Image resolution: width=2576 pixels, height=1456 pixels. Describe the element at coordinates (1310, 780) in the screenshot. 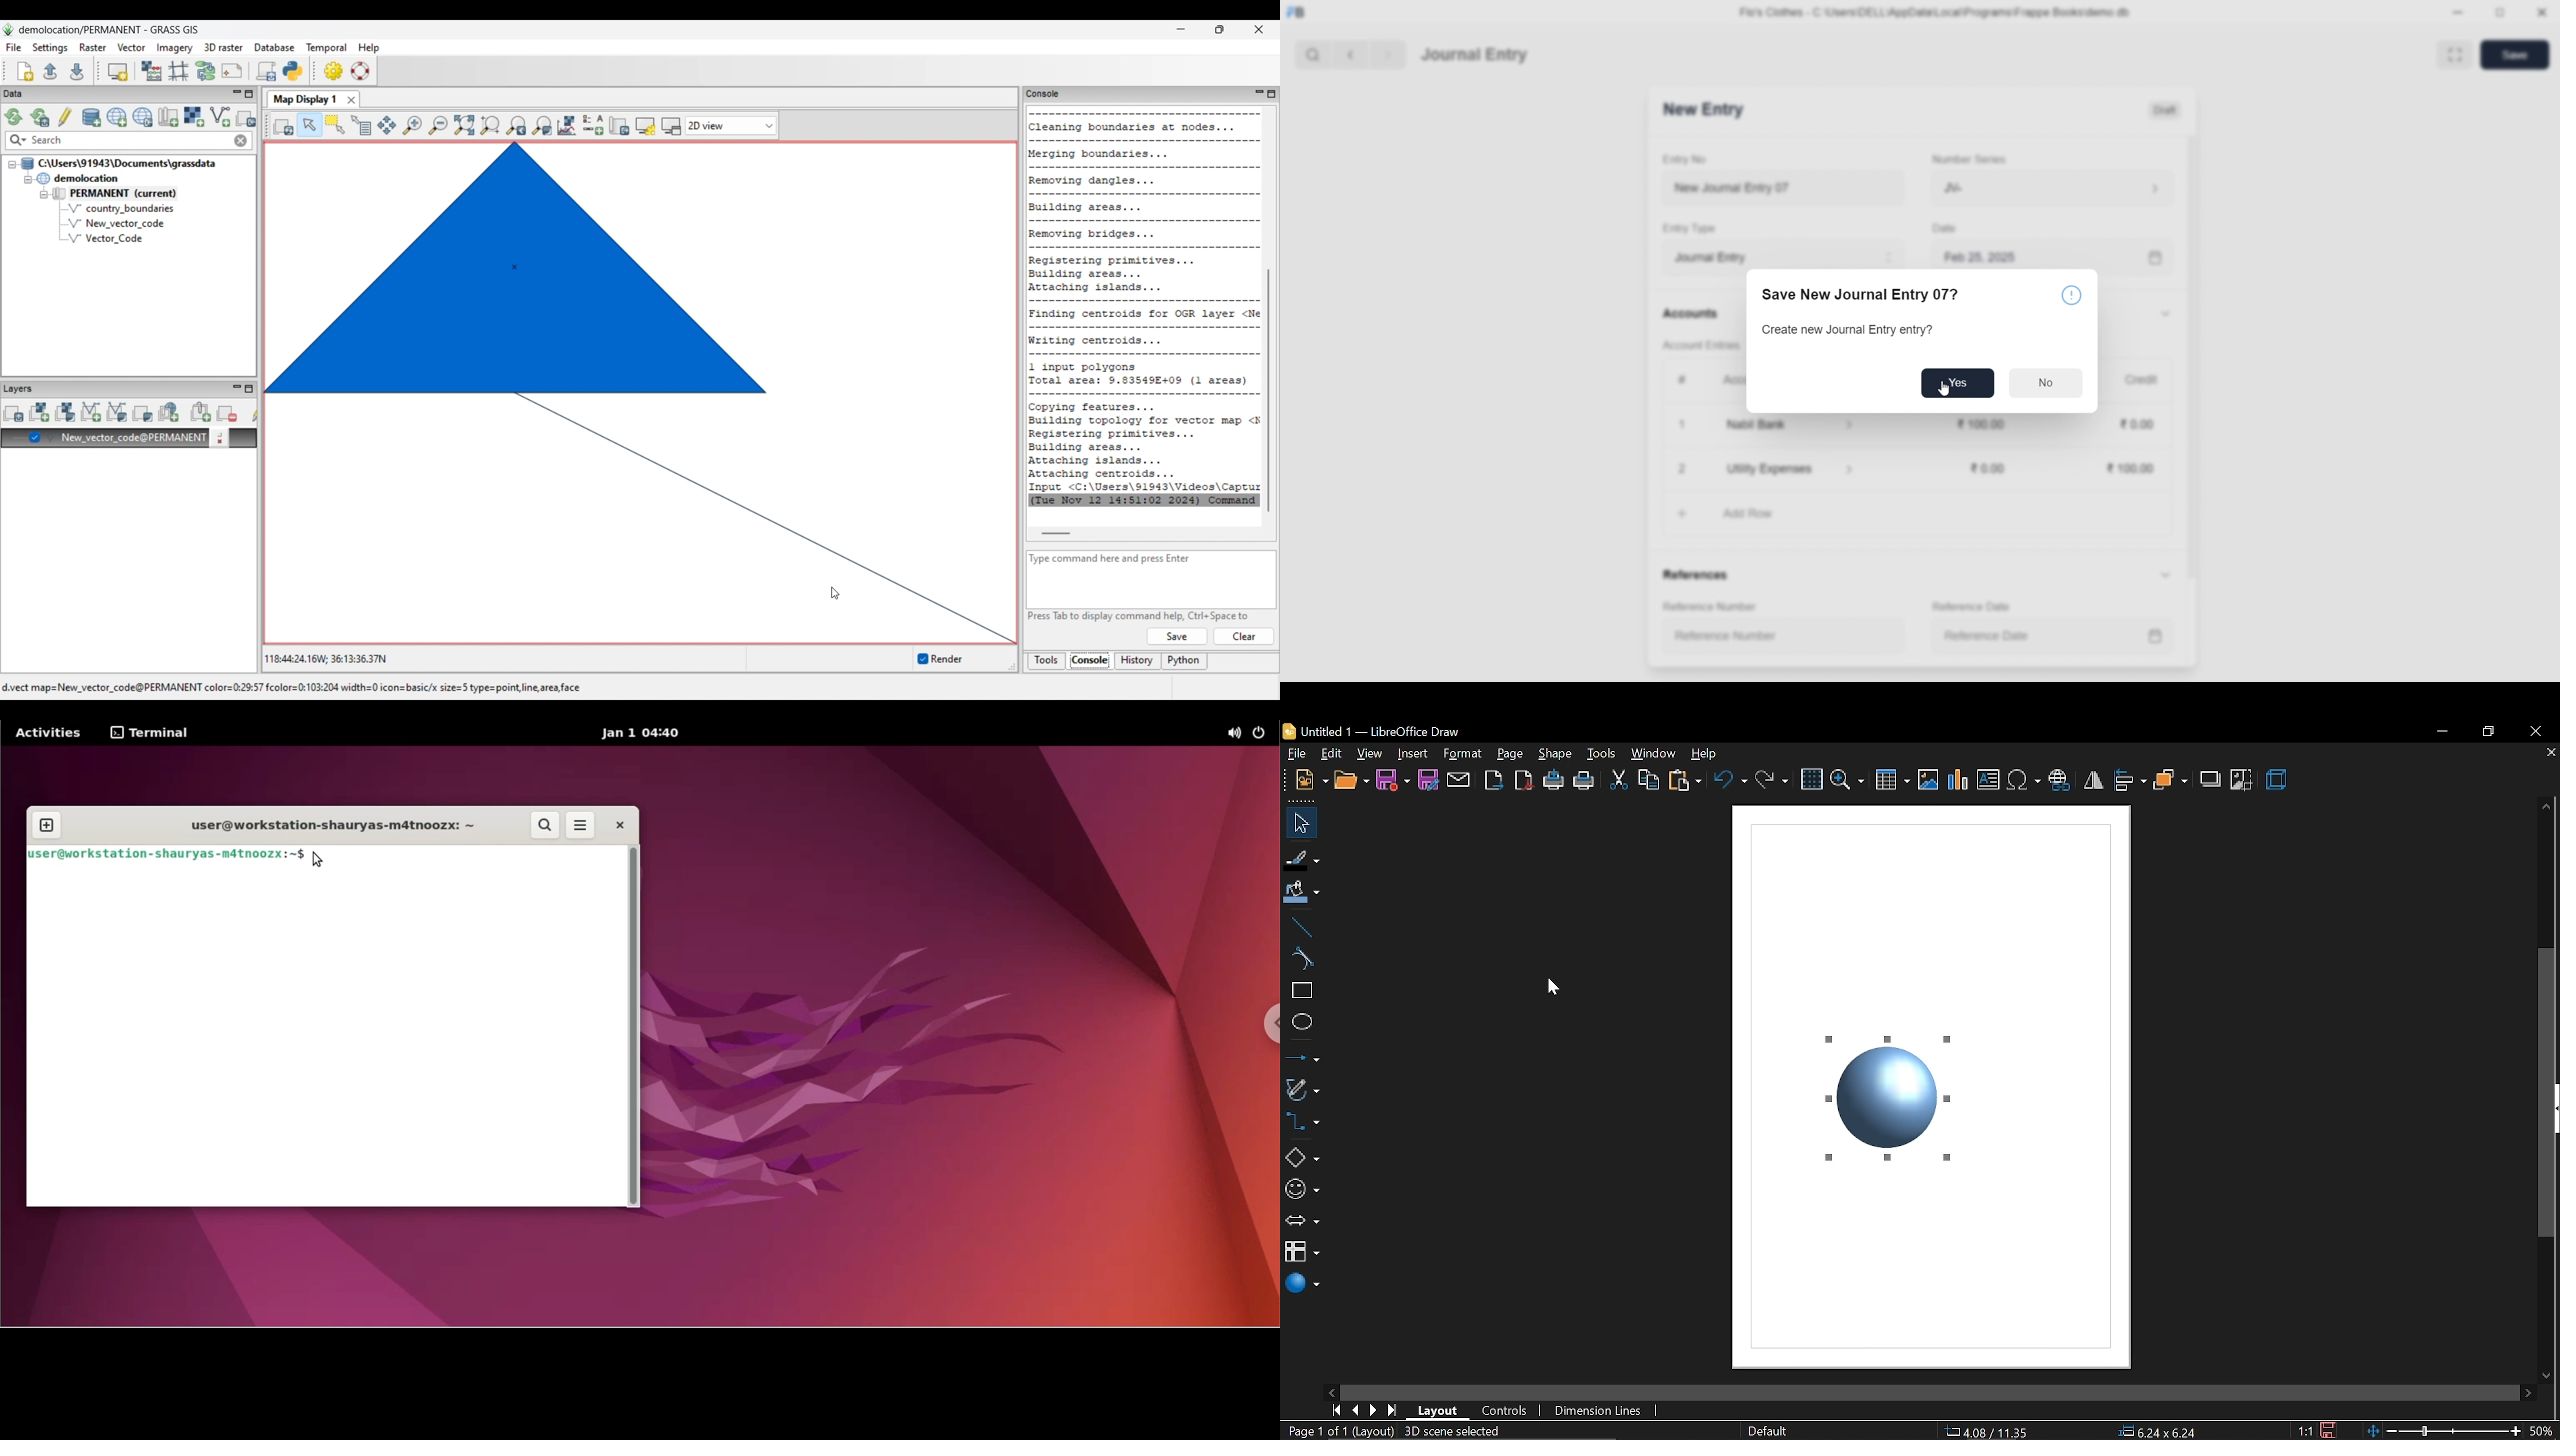

I see `new` at that location.